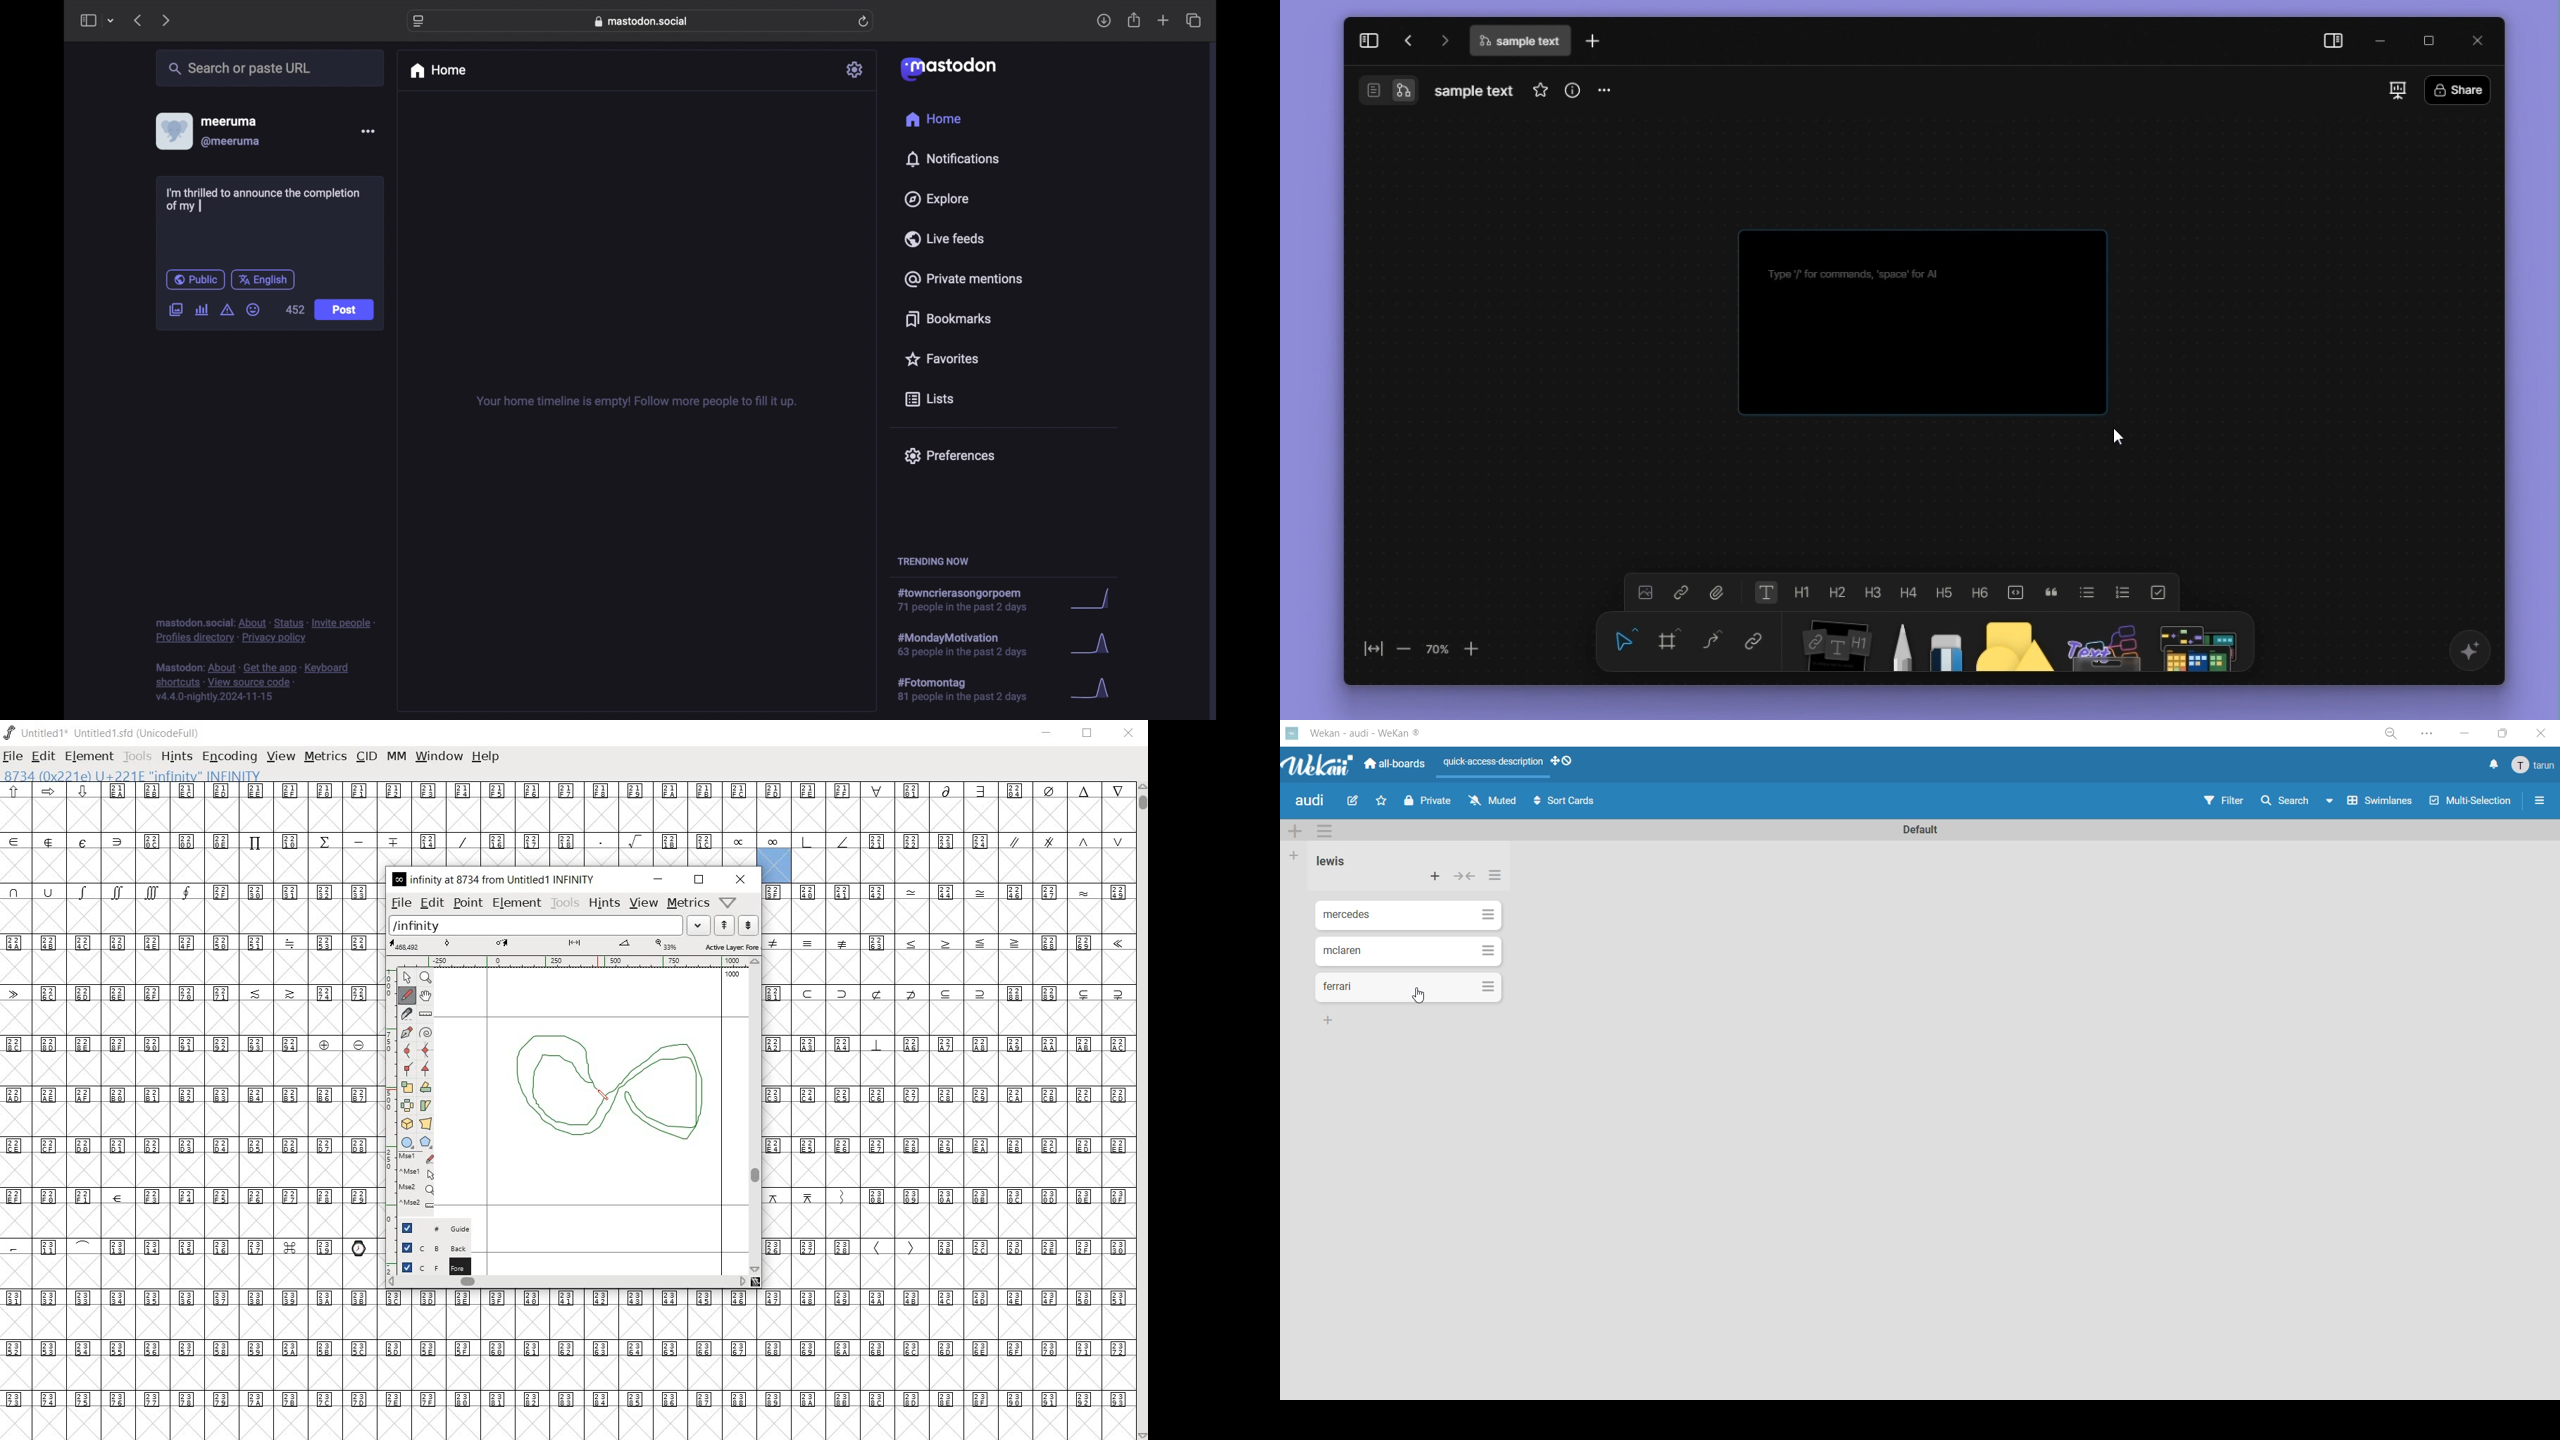 This screenshot has width=2576, height=1456. I want to click on edit, so click(1359, 801).